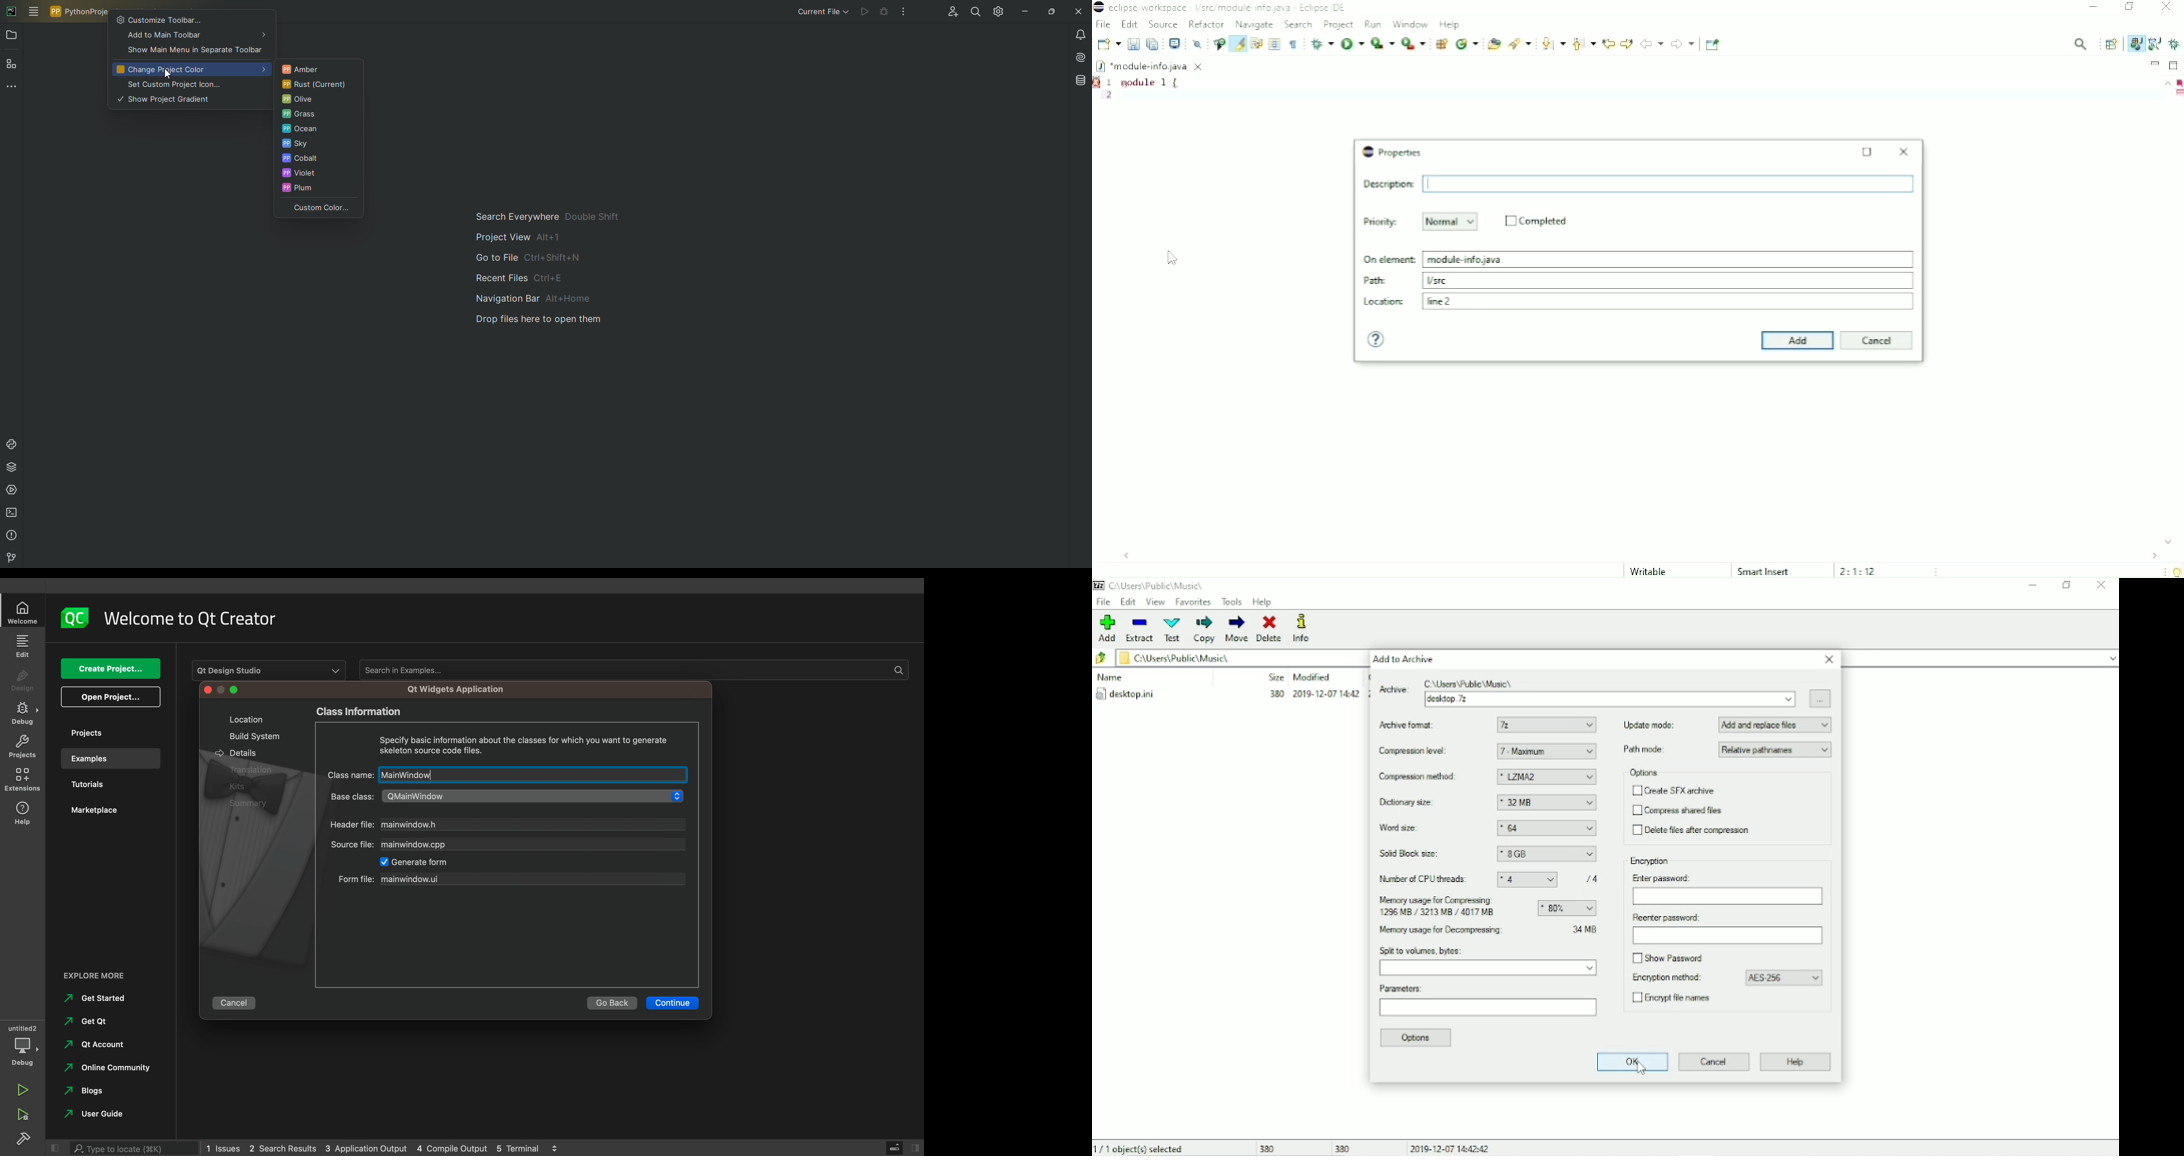  I want to click on Open Perspective, so click(2111, 44).